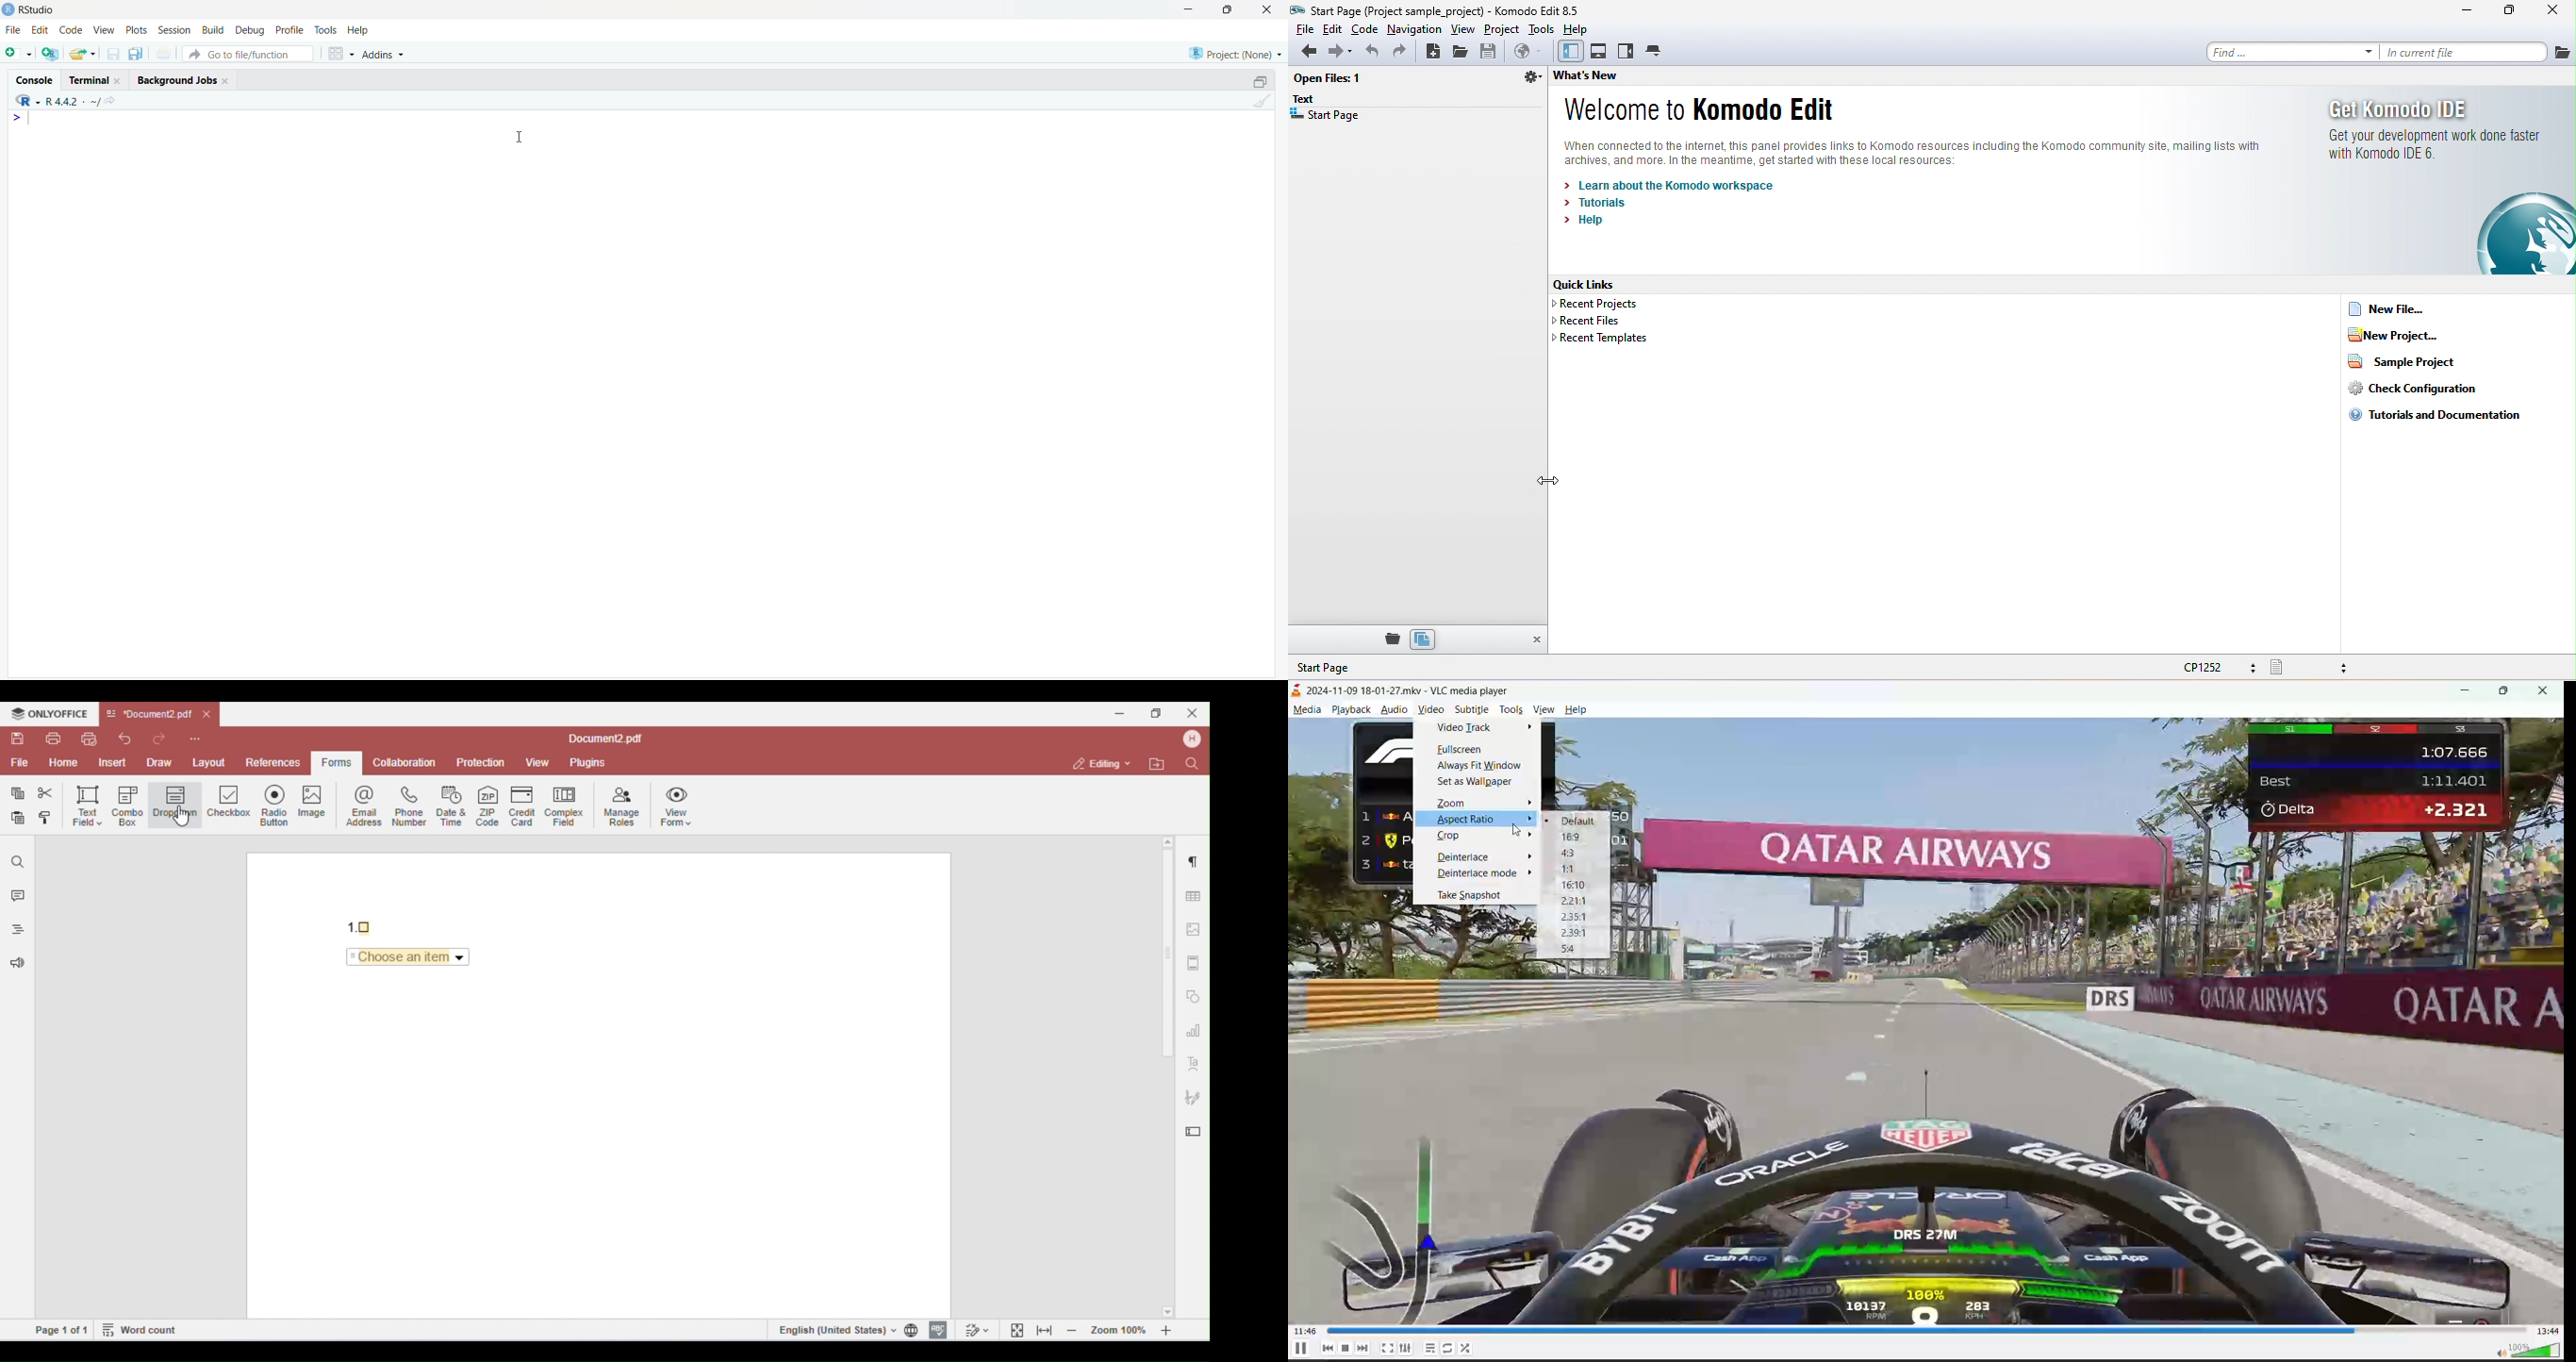 The width and height of the screenshot is (2576, 1372). Describe the element at coordinates (136, 30) in the screenshot. I see `plots` at that location.